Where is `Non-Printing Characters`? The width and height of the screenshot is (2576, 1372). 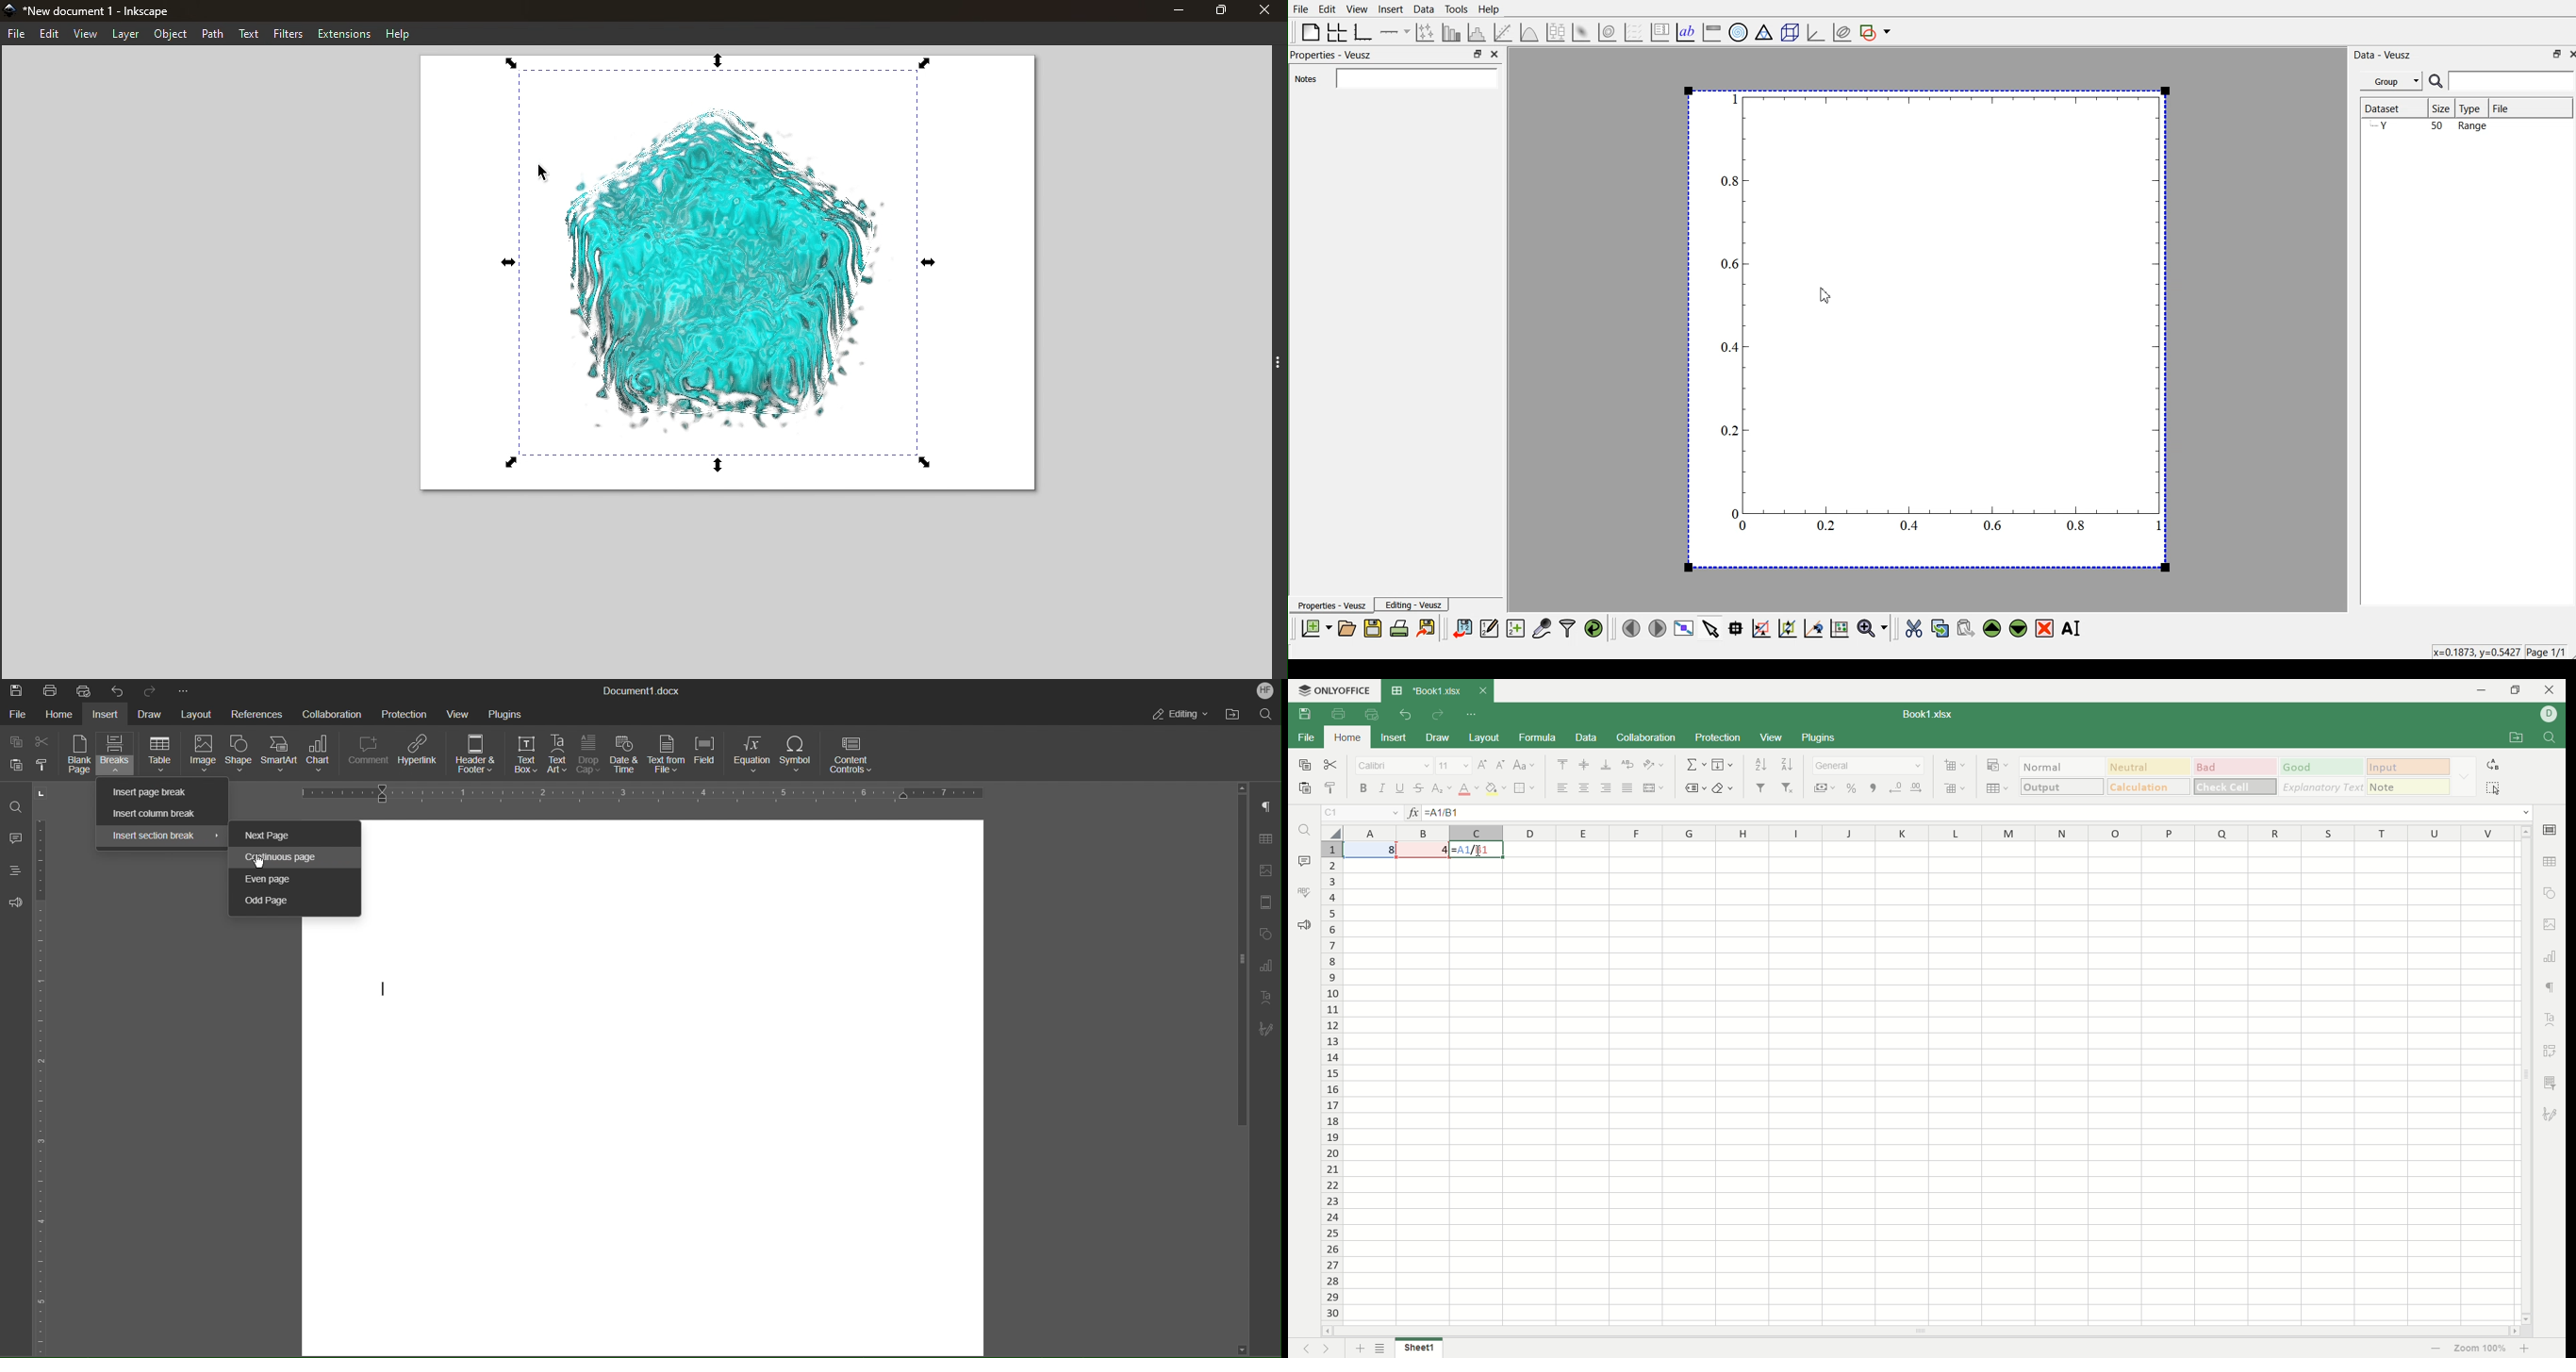 Non-Printing Characters is located at coordinates (1265, 808).